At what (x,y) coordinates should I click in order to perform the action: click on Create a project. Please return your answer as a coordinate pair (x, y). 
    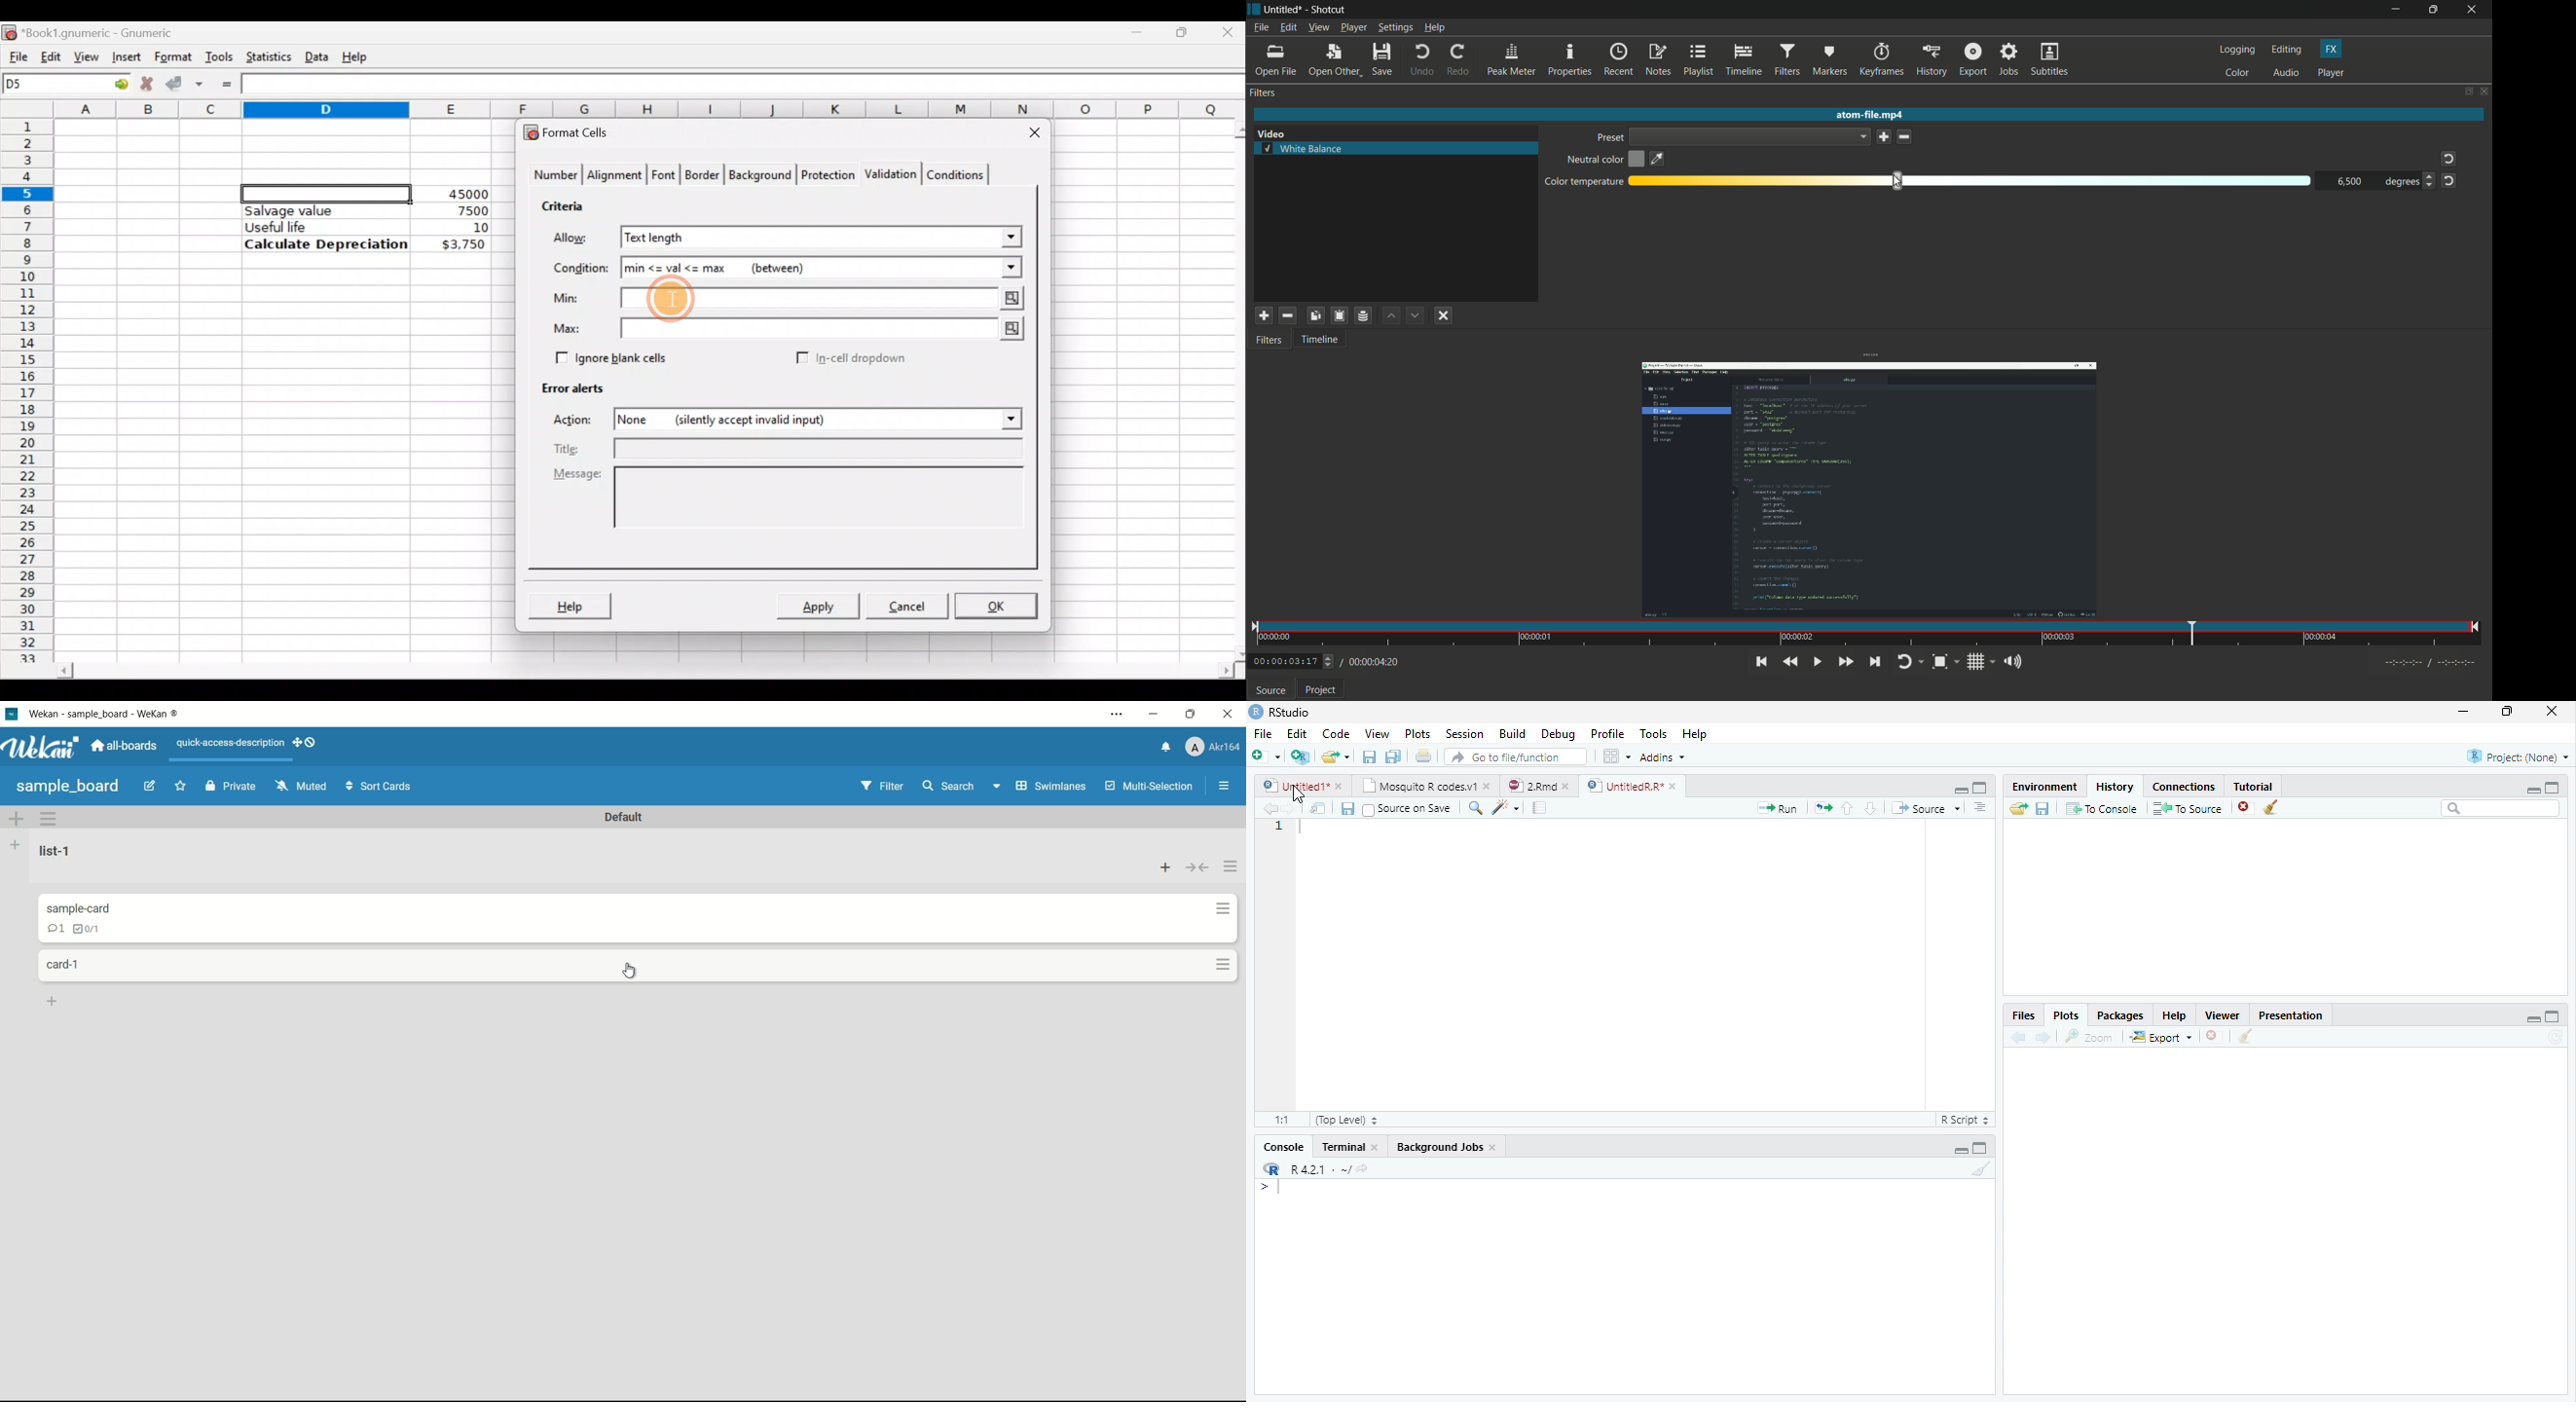
    Looking at the image, I should click on (1300, 756).